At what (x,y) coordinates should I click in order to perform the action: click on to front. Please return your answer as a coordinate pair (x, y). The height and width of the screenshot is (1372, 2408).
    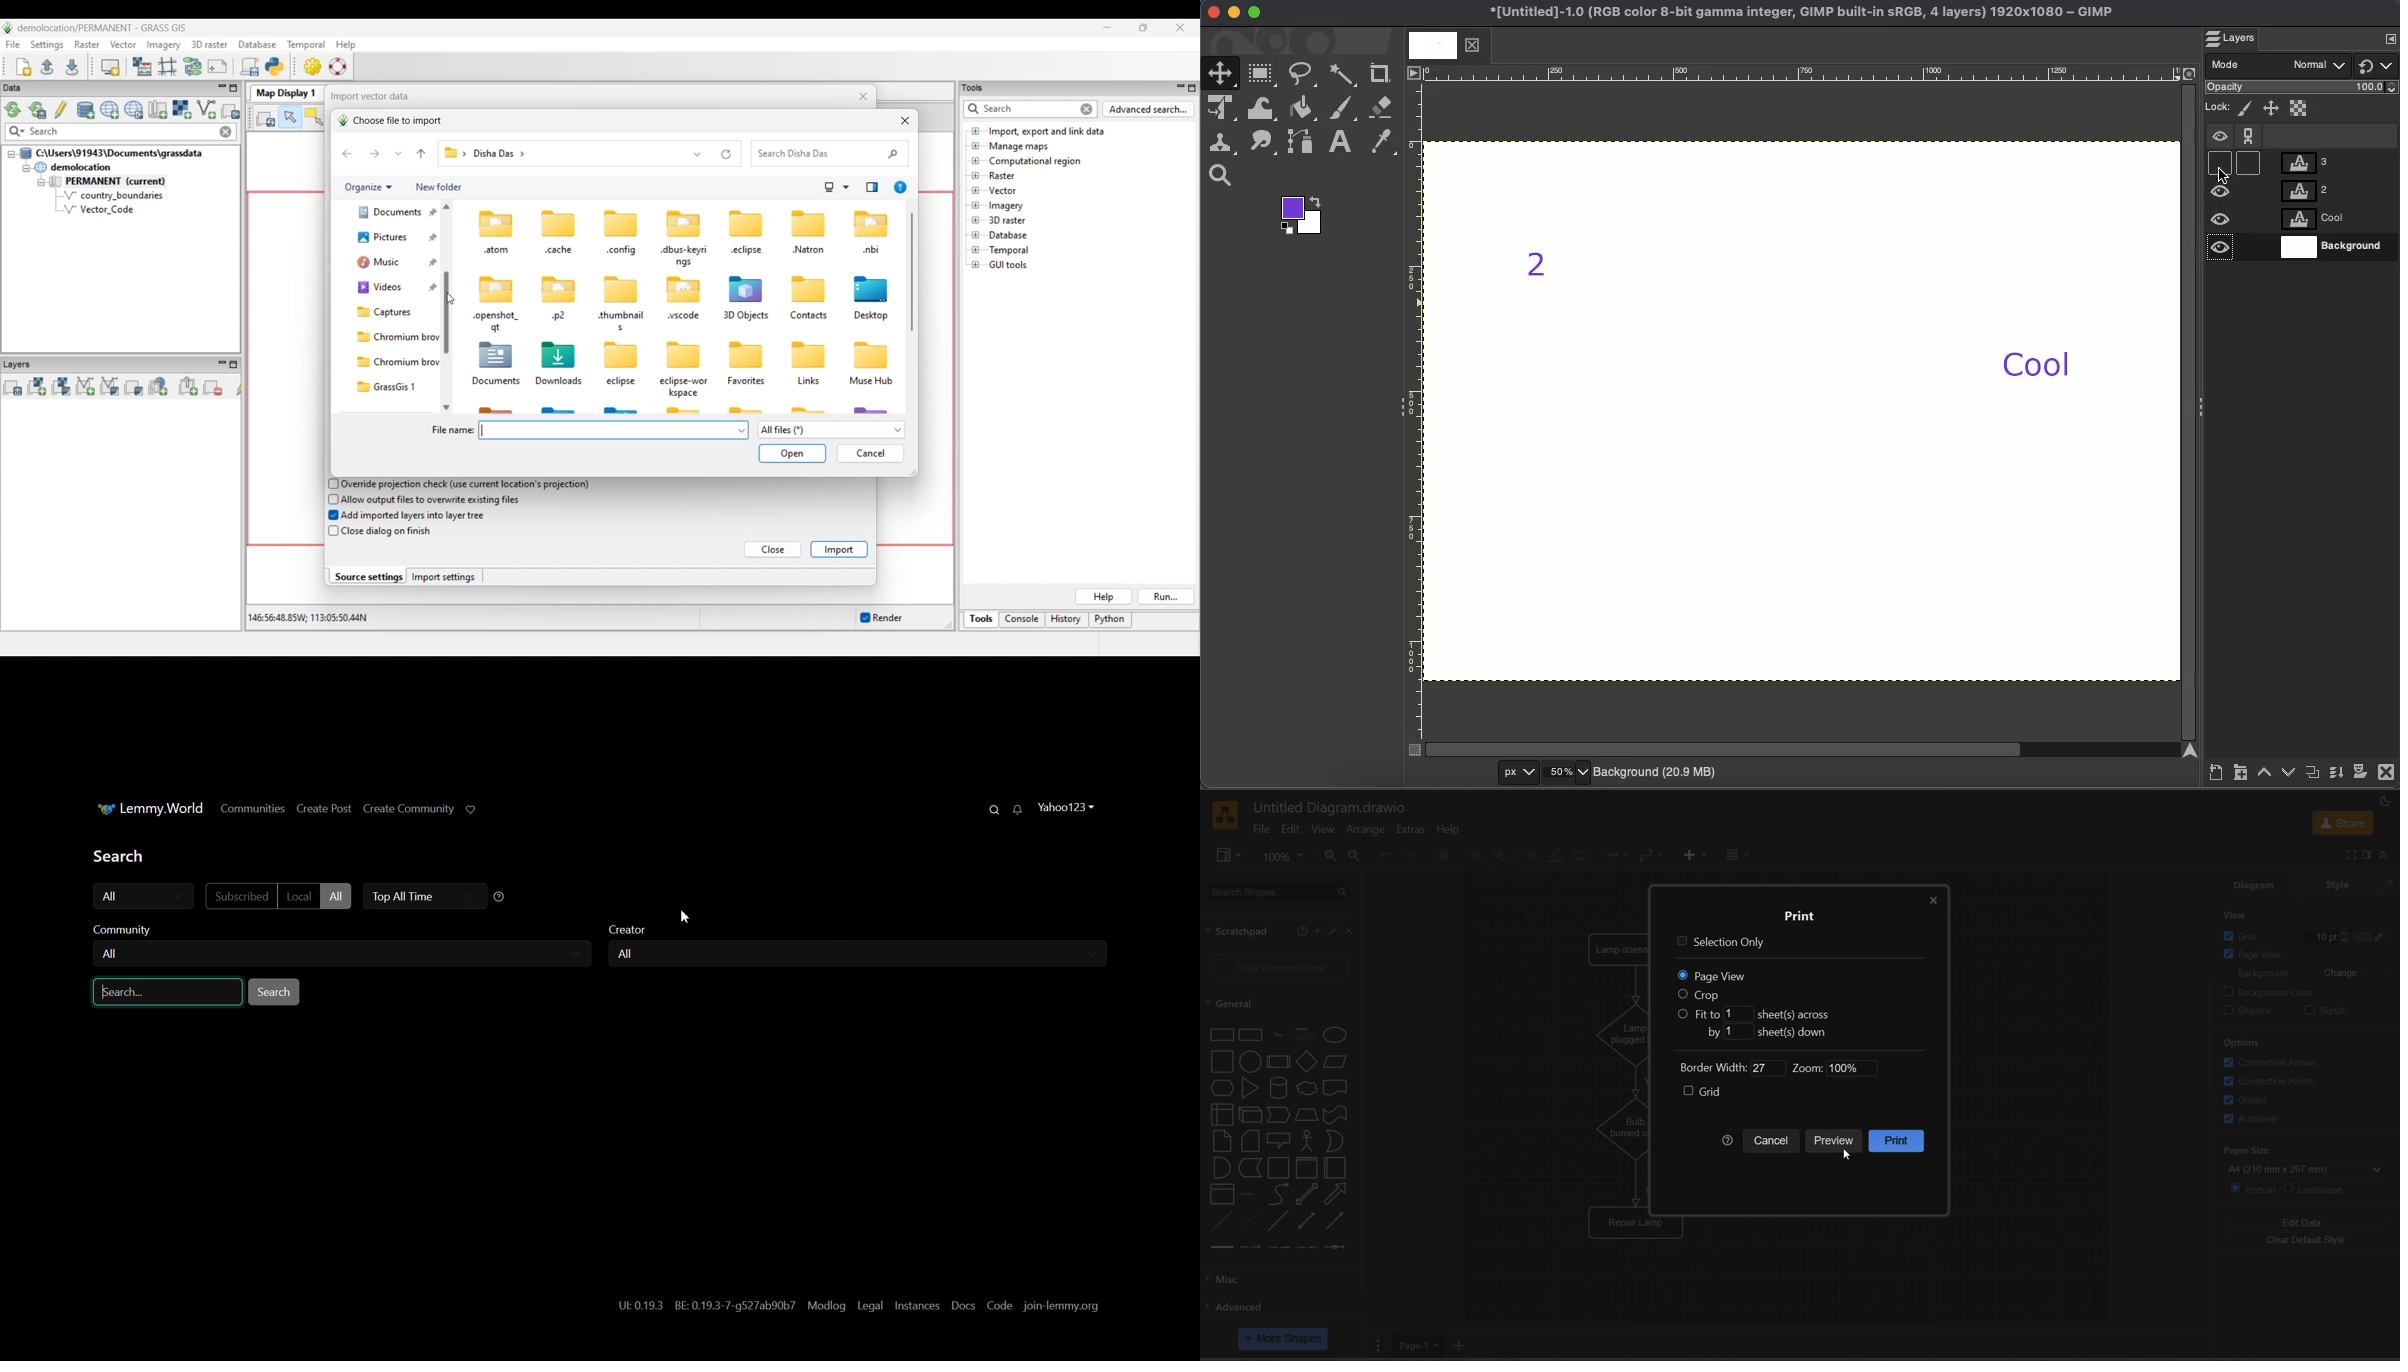
    Looking at the image, I should click on (1474, 853).